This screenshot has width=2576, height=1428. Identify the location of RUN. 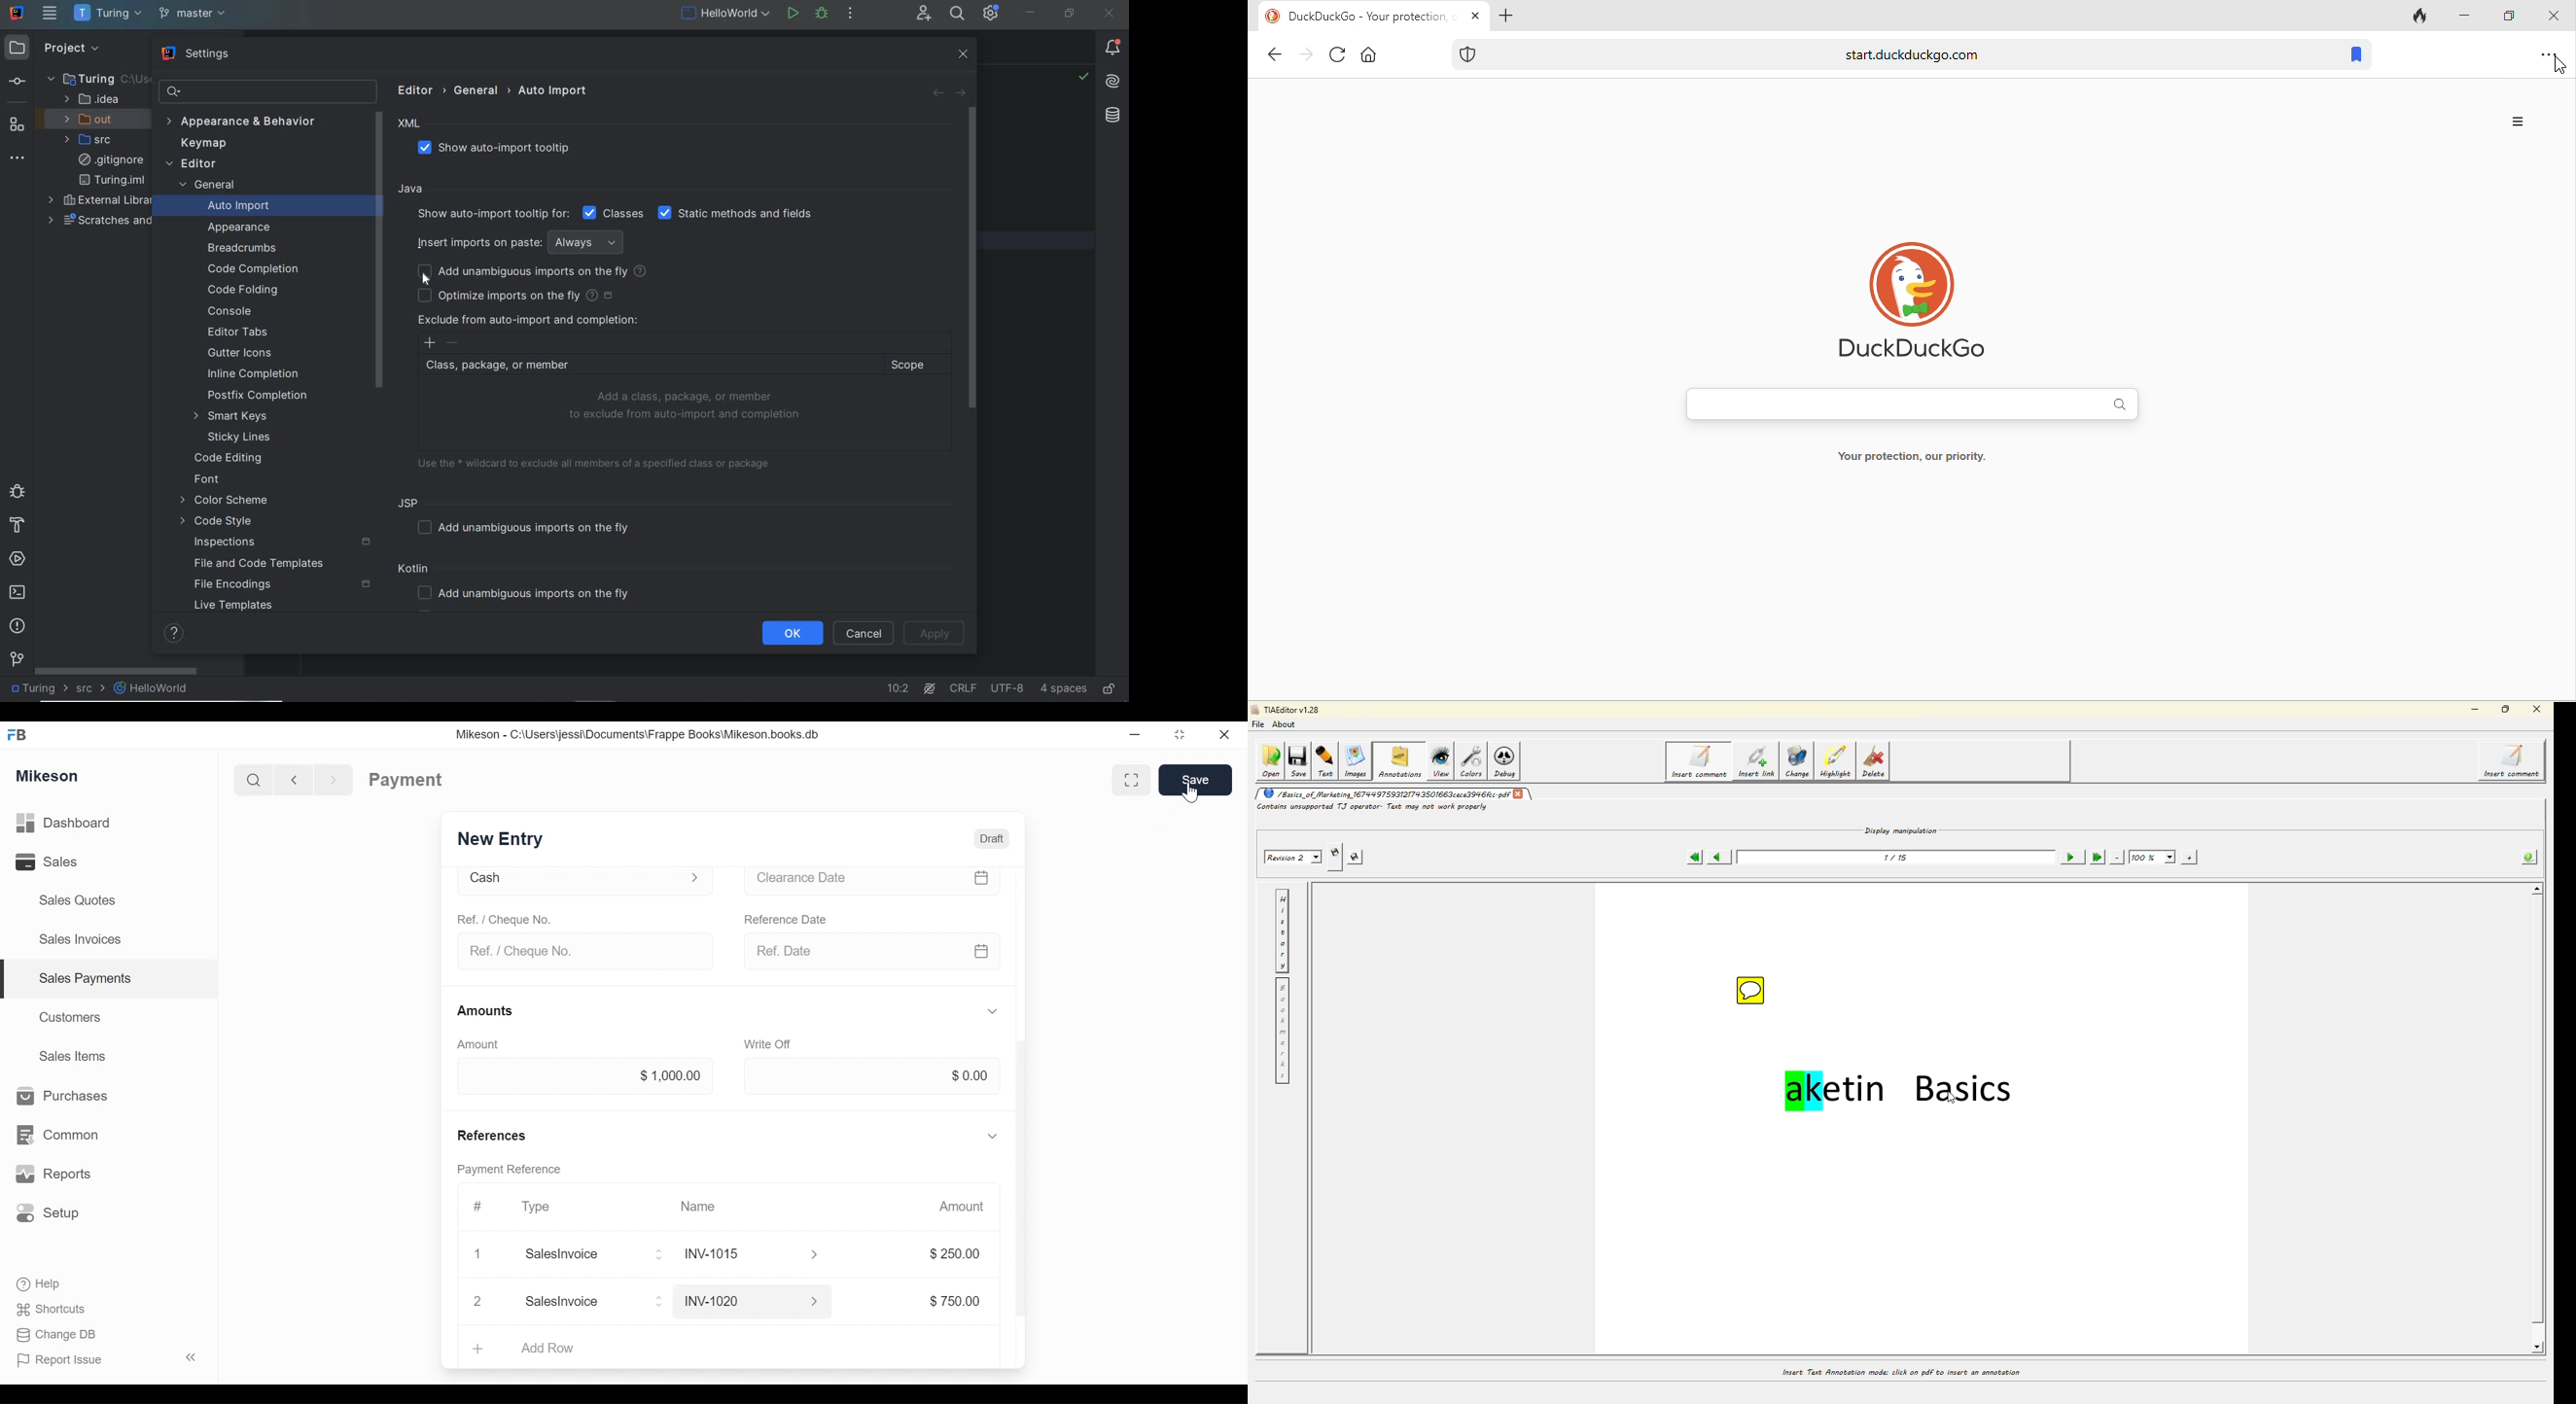
(792, 12).